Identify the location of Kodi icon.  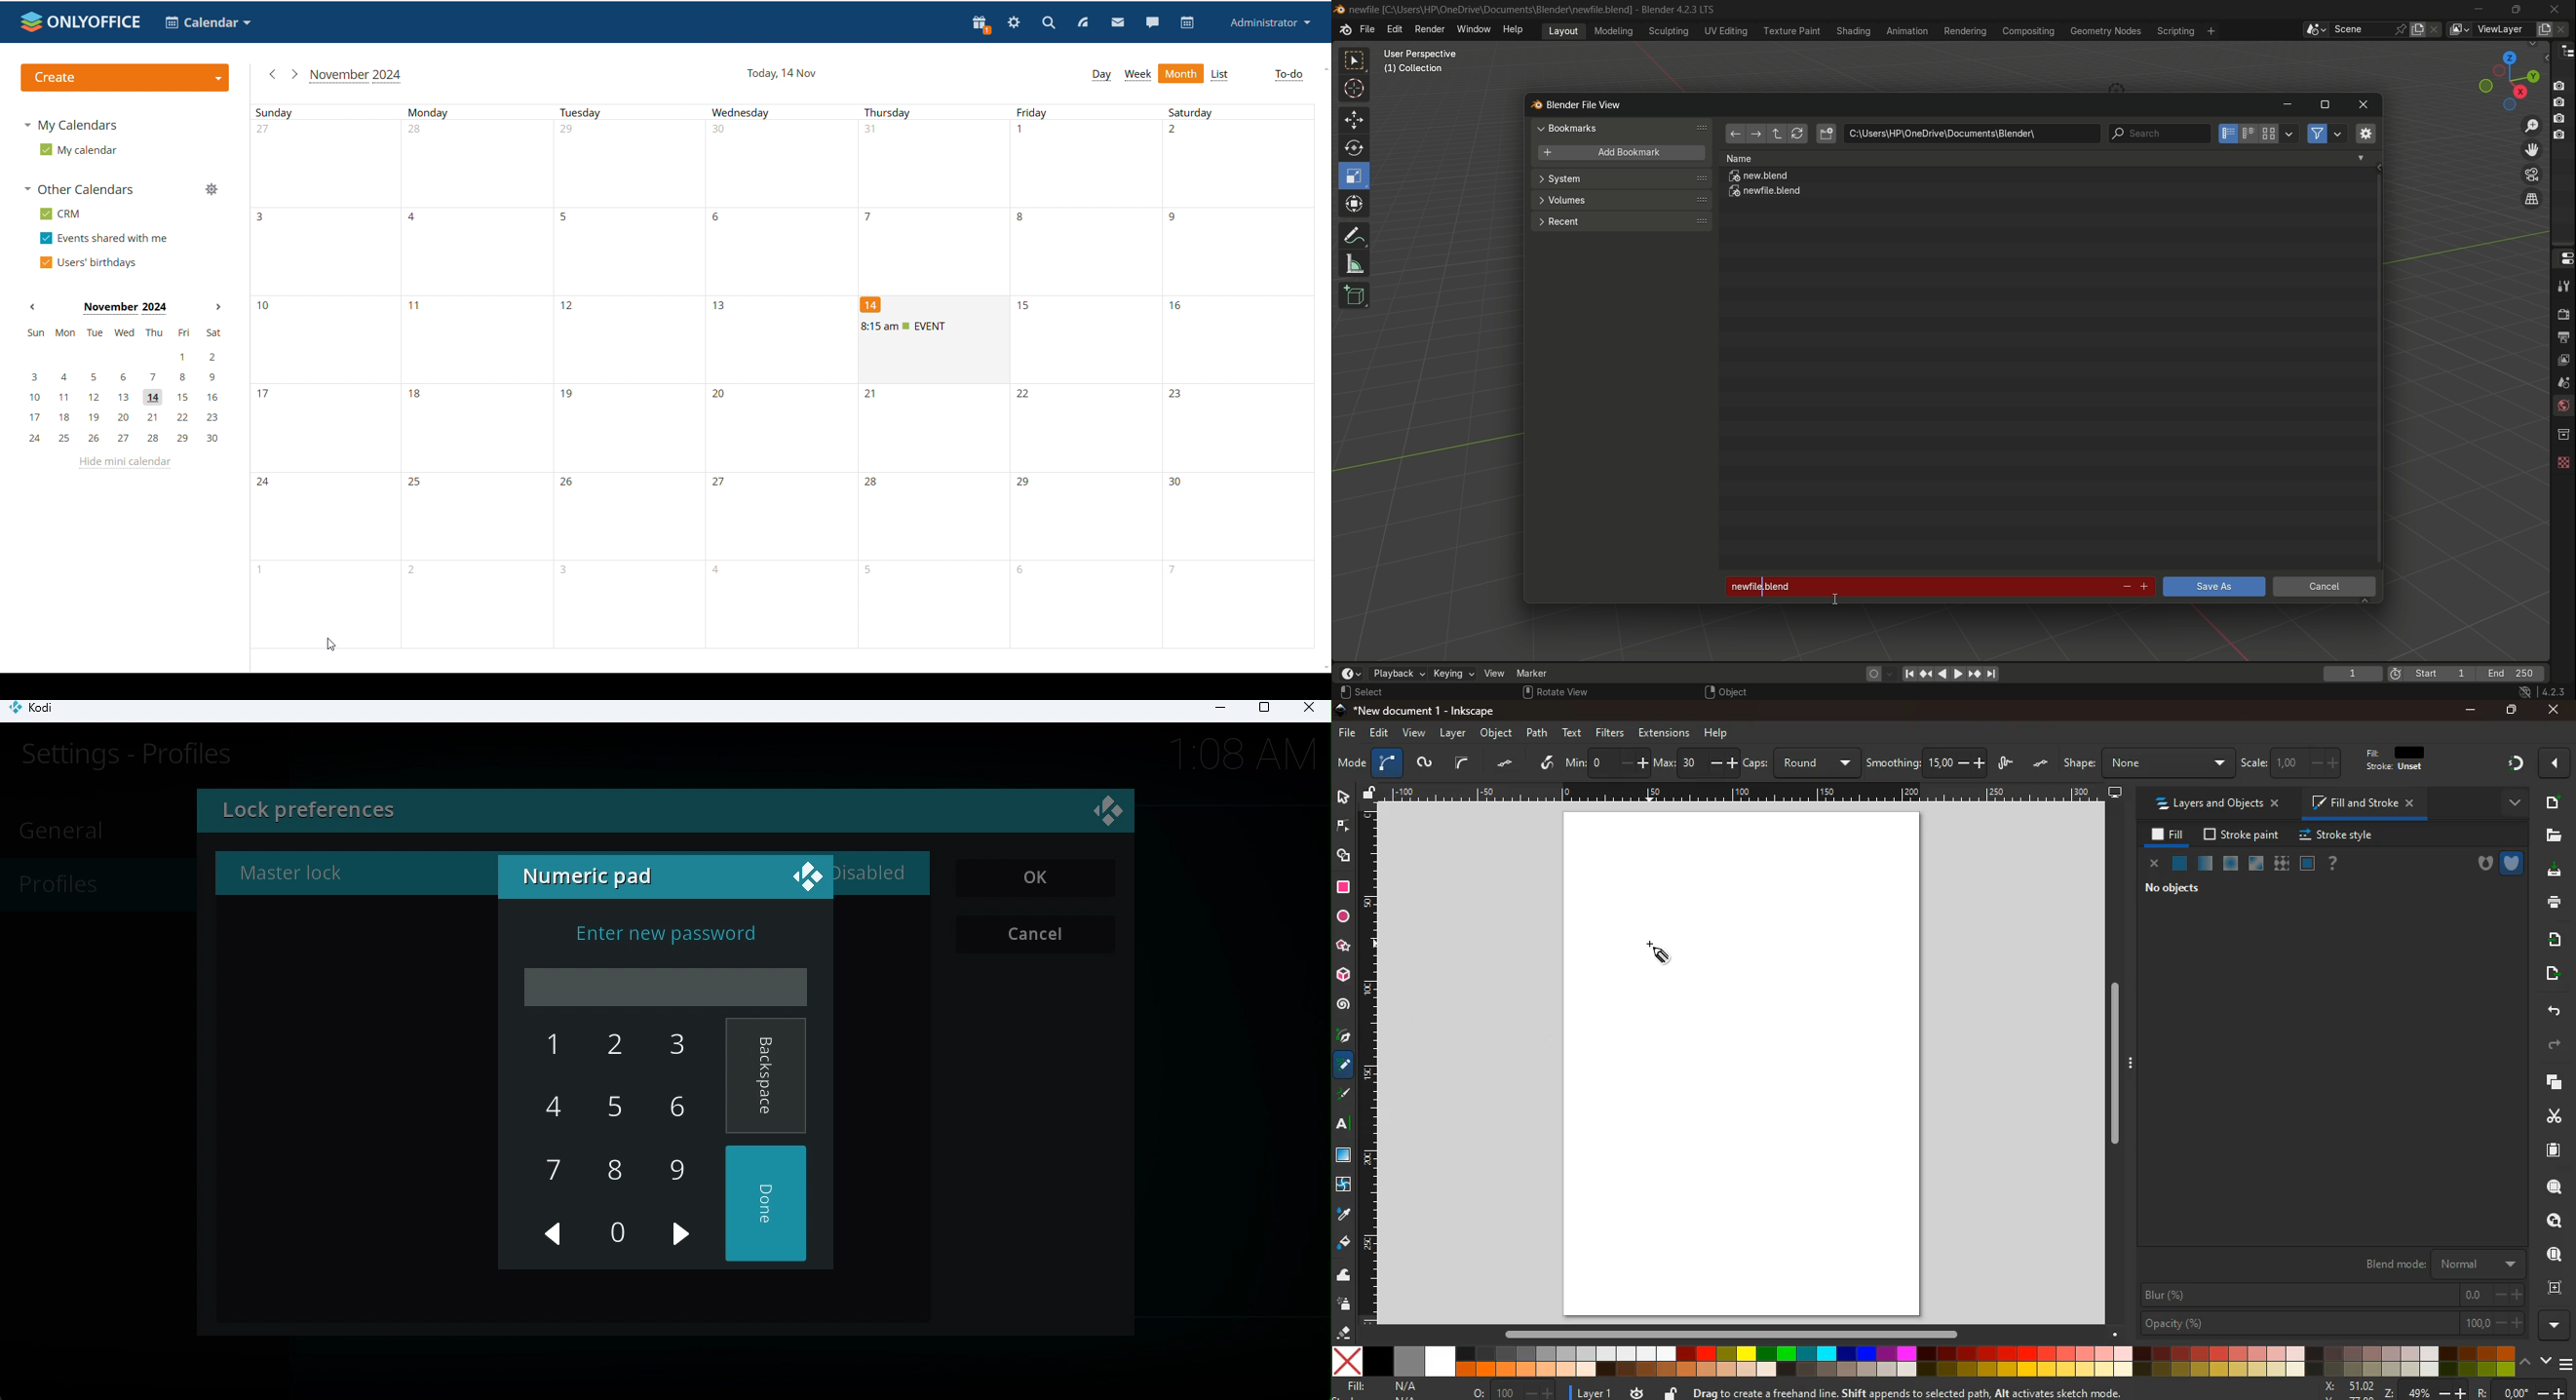
(41, 712).